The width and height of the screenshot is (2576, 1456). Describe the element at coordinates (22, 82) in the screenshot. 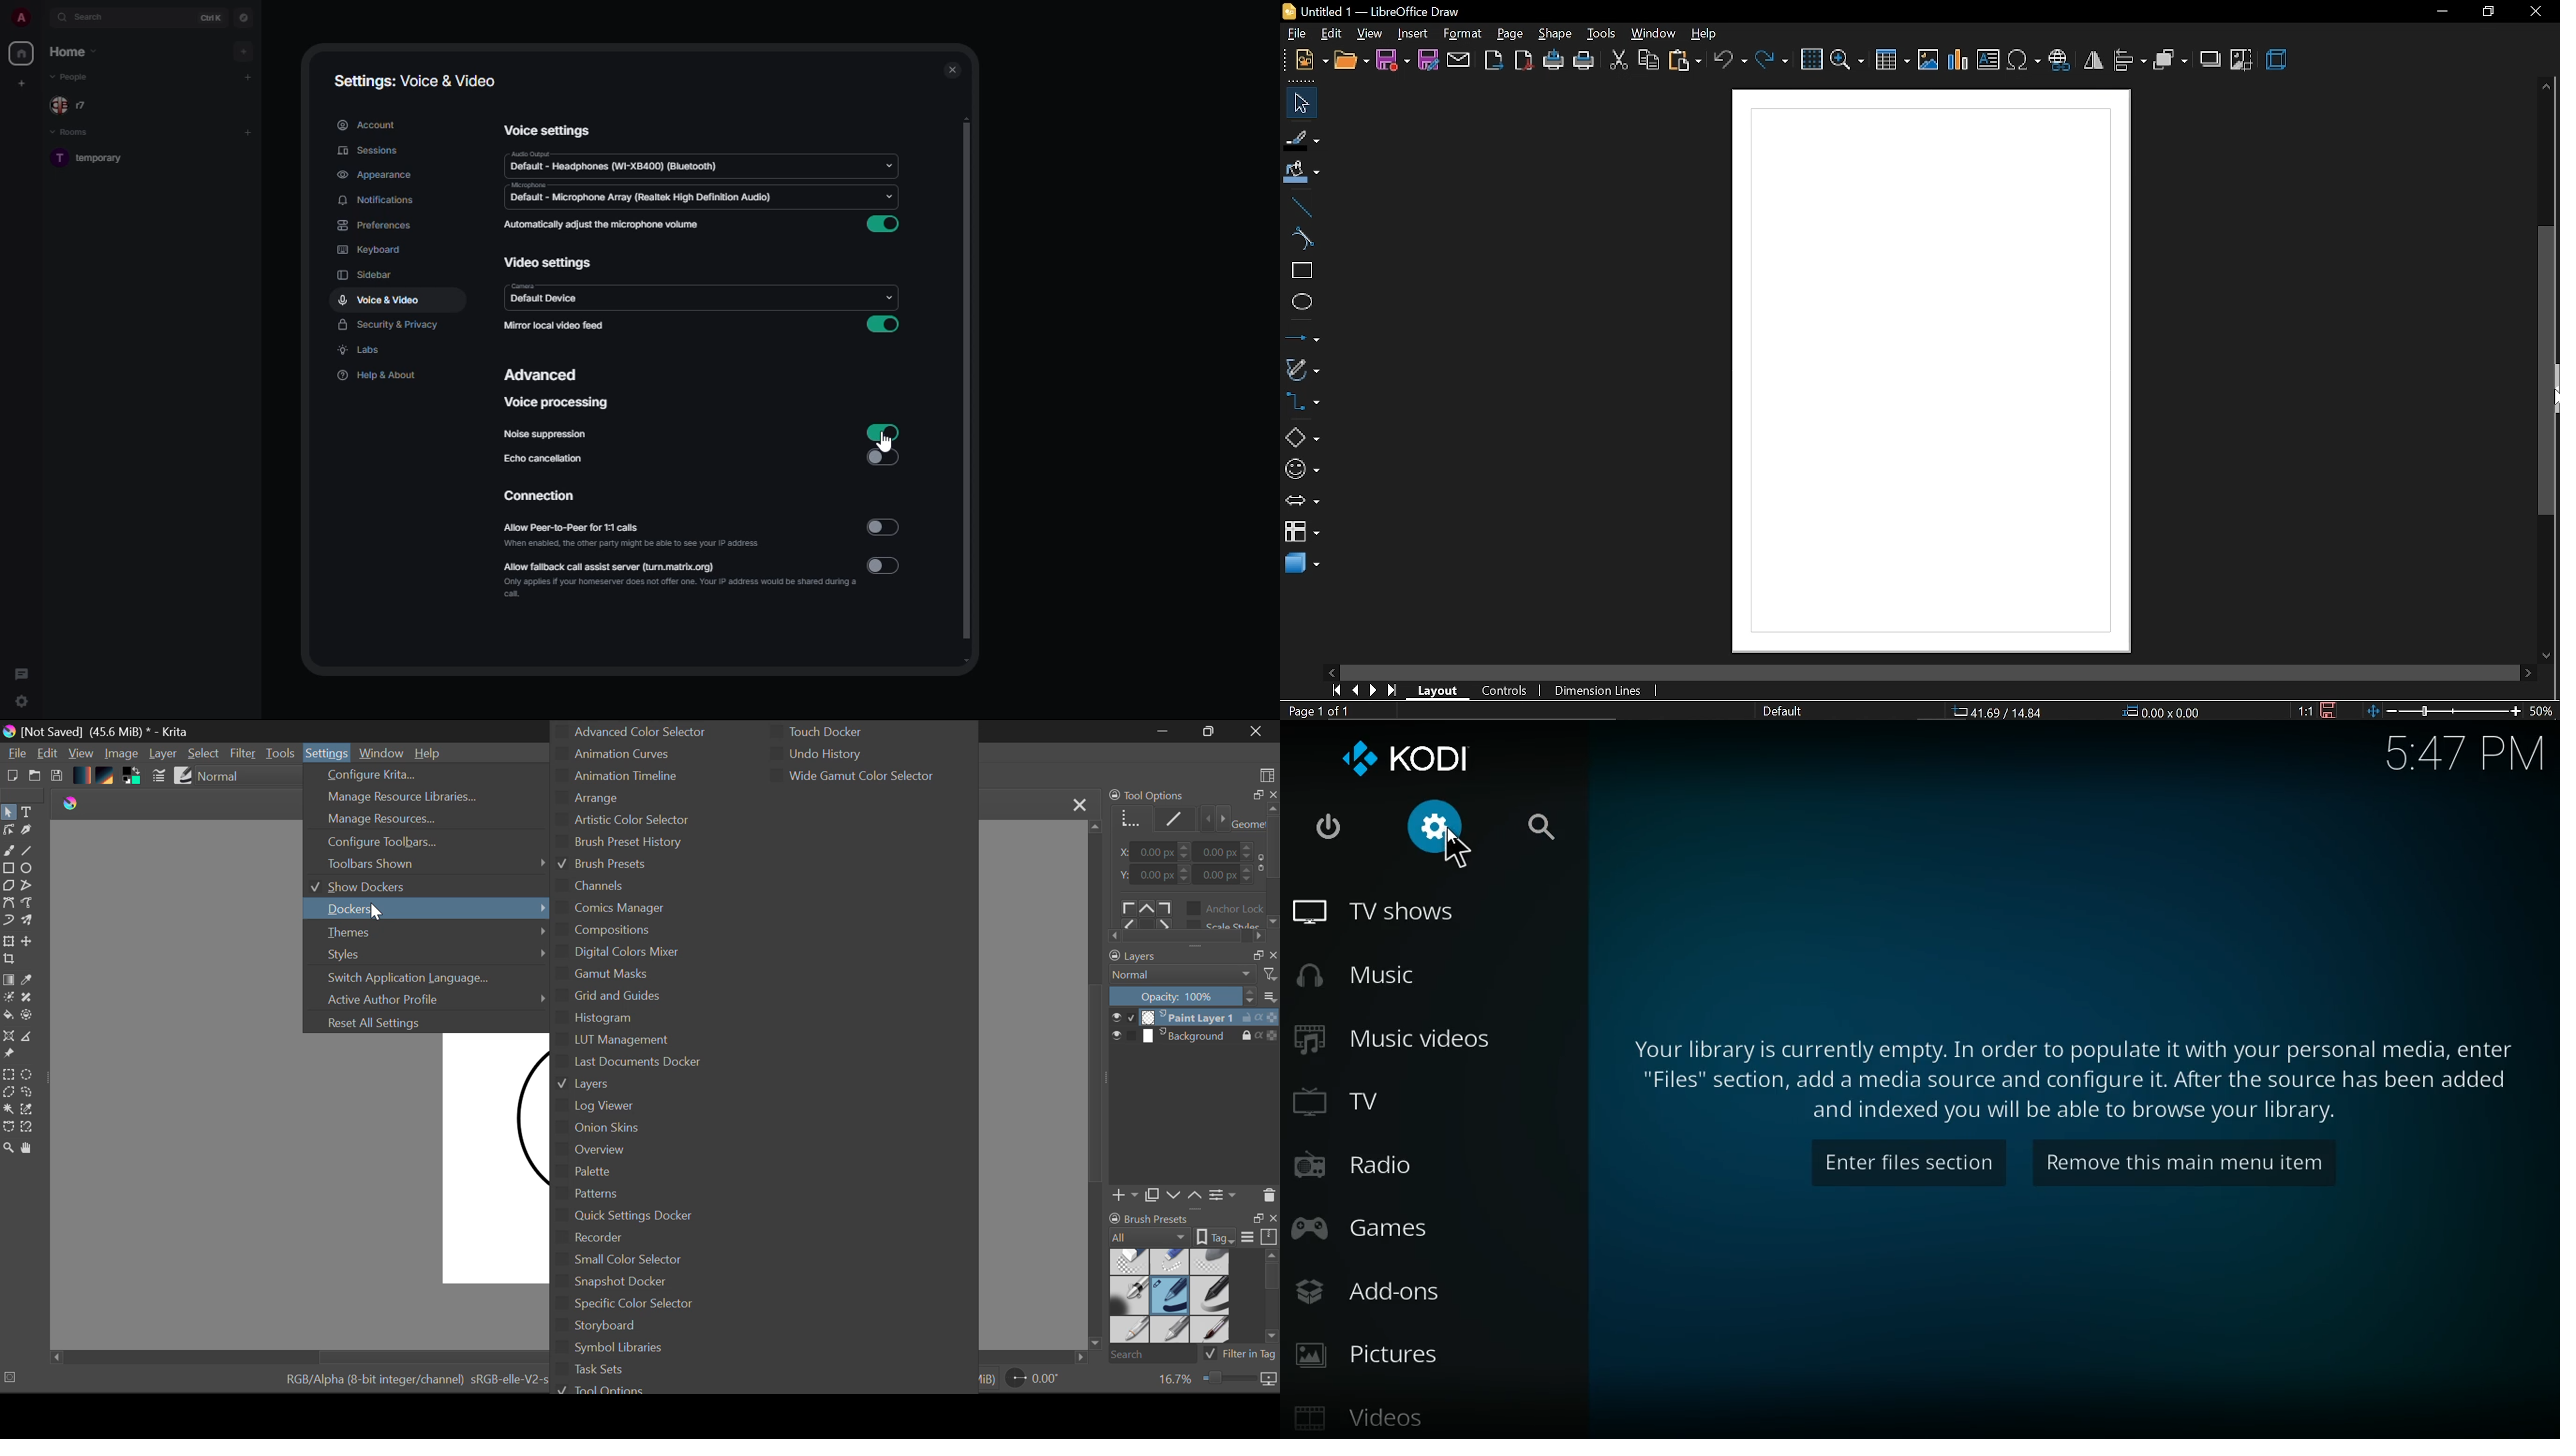

I see `create new space` at that location.